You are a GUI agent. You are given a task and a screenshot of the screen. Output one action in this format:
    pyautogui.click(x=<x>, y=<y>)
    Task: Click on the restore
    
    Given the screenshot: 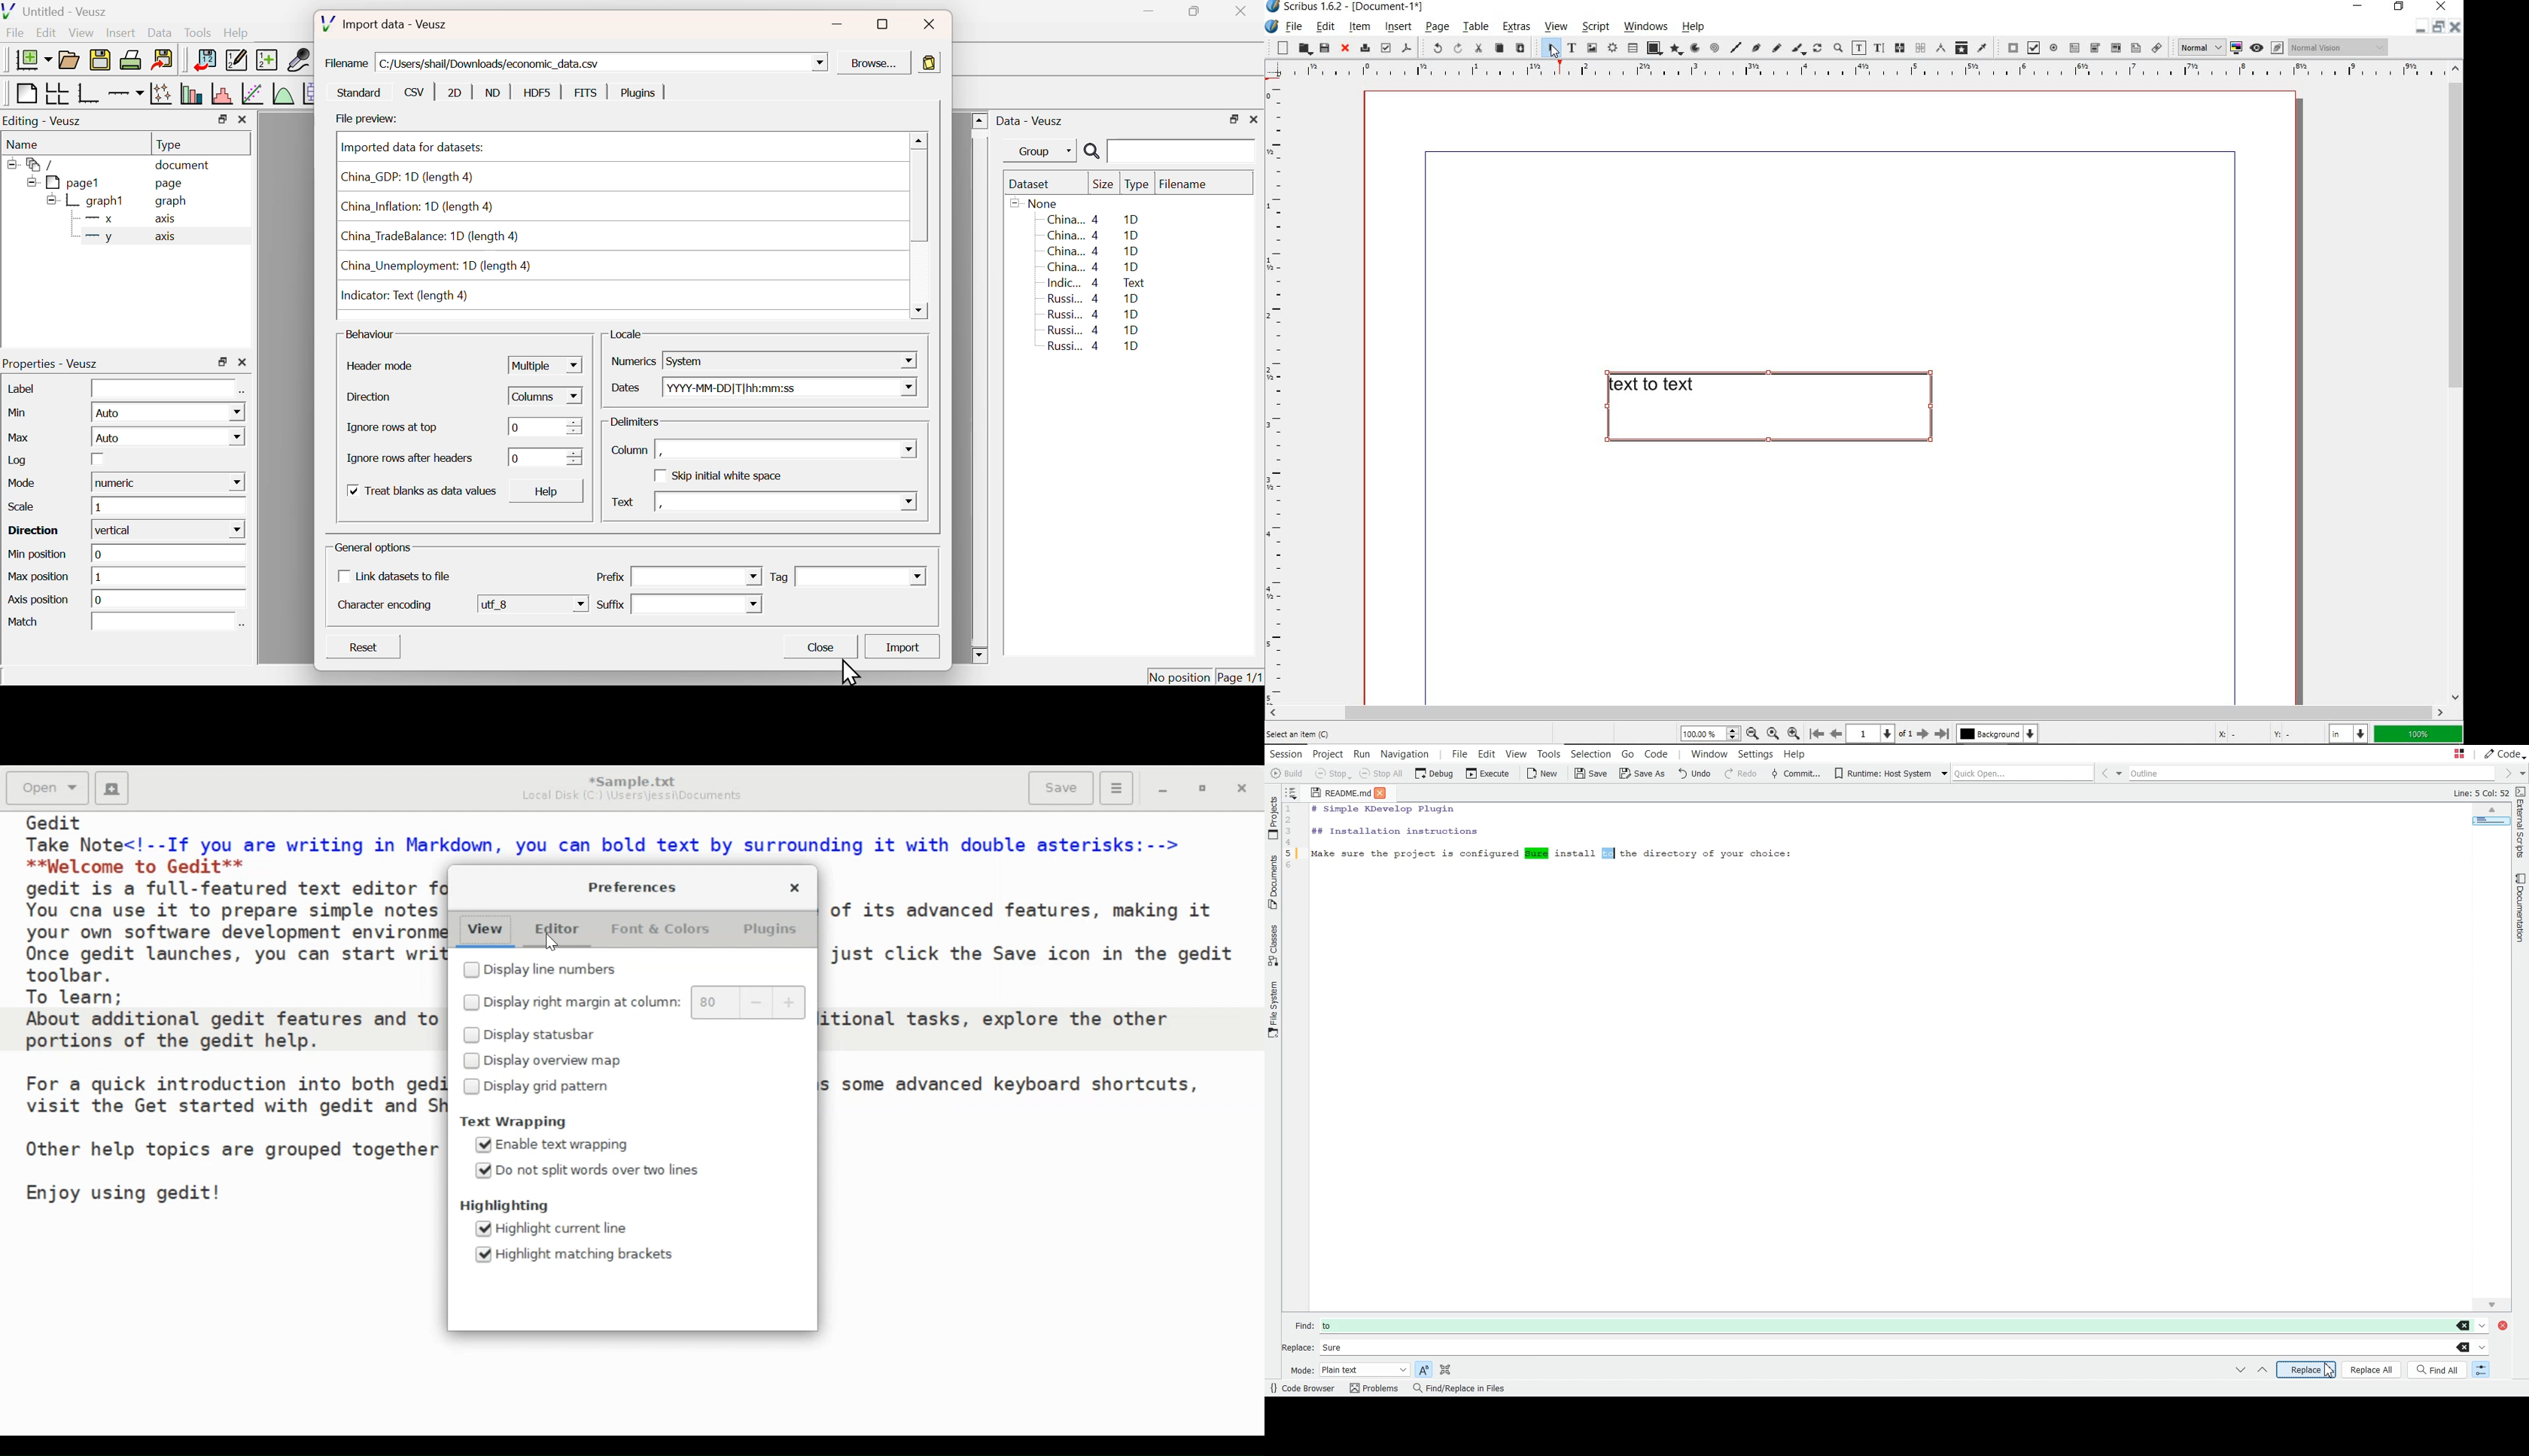 What is the action you would take?
    pyautogui.click(x=2401, y=8)
    